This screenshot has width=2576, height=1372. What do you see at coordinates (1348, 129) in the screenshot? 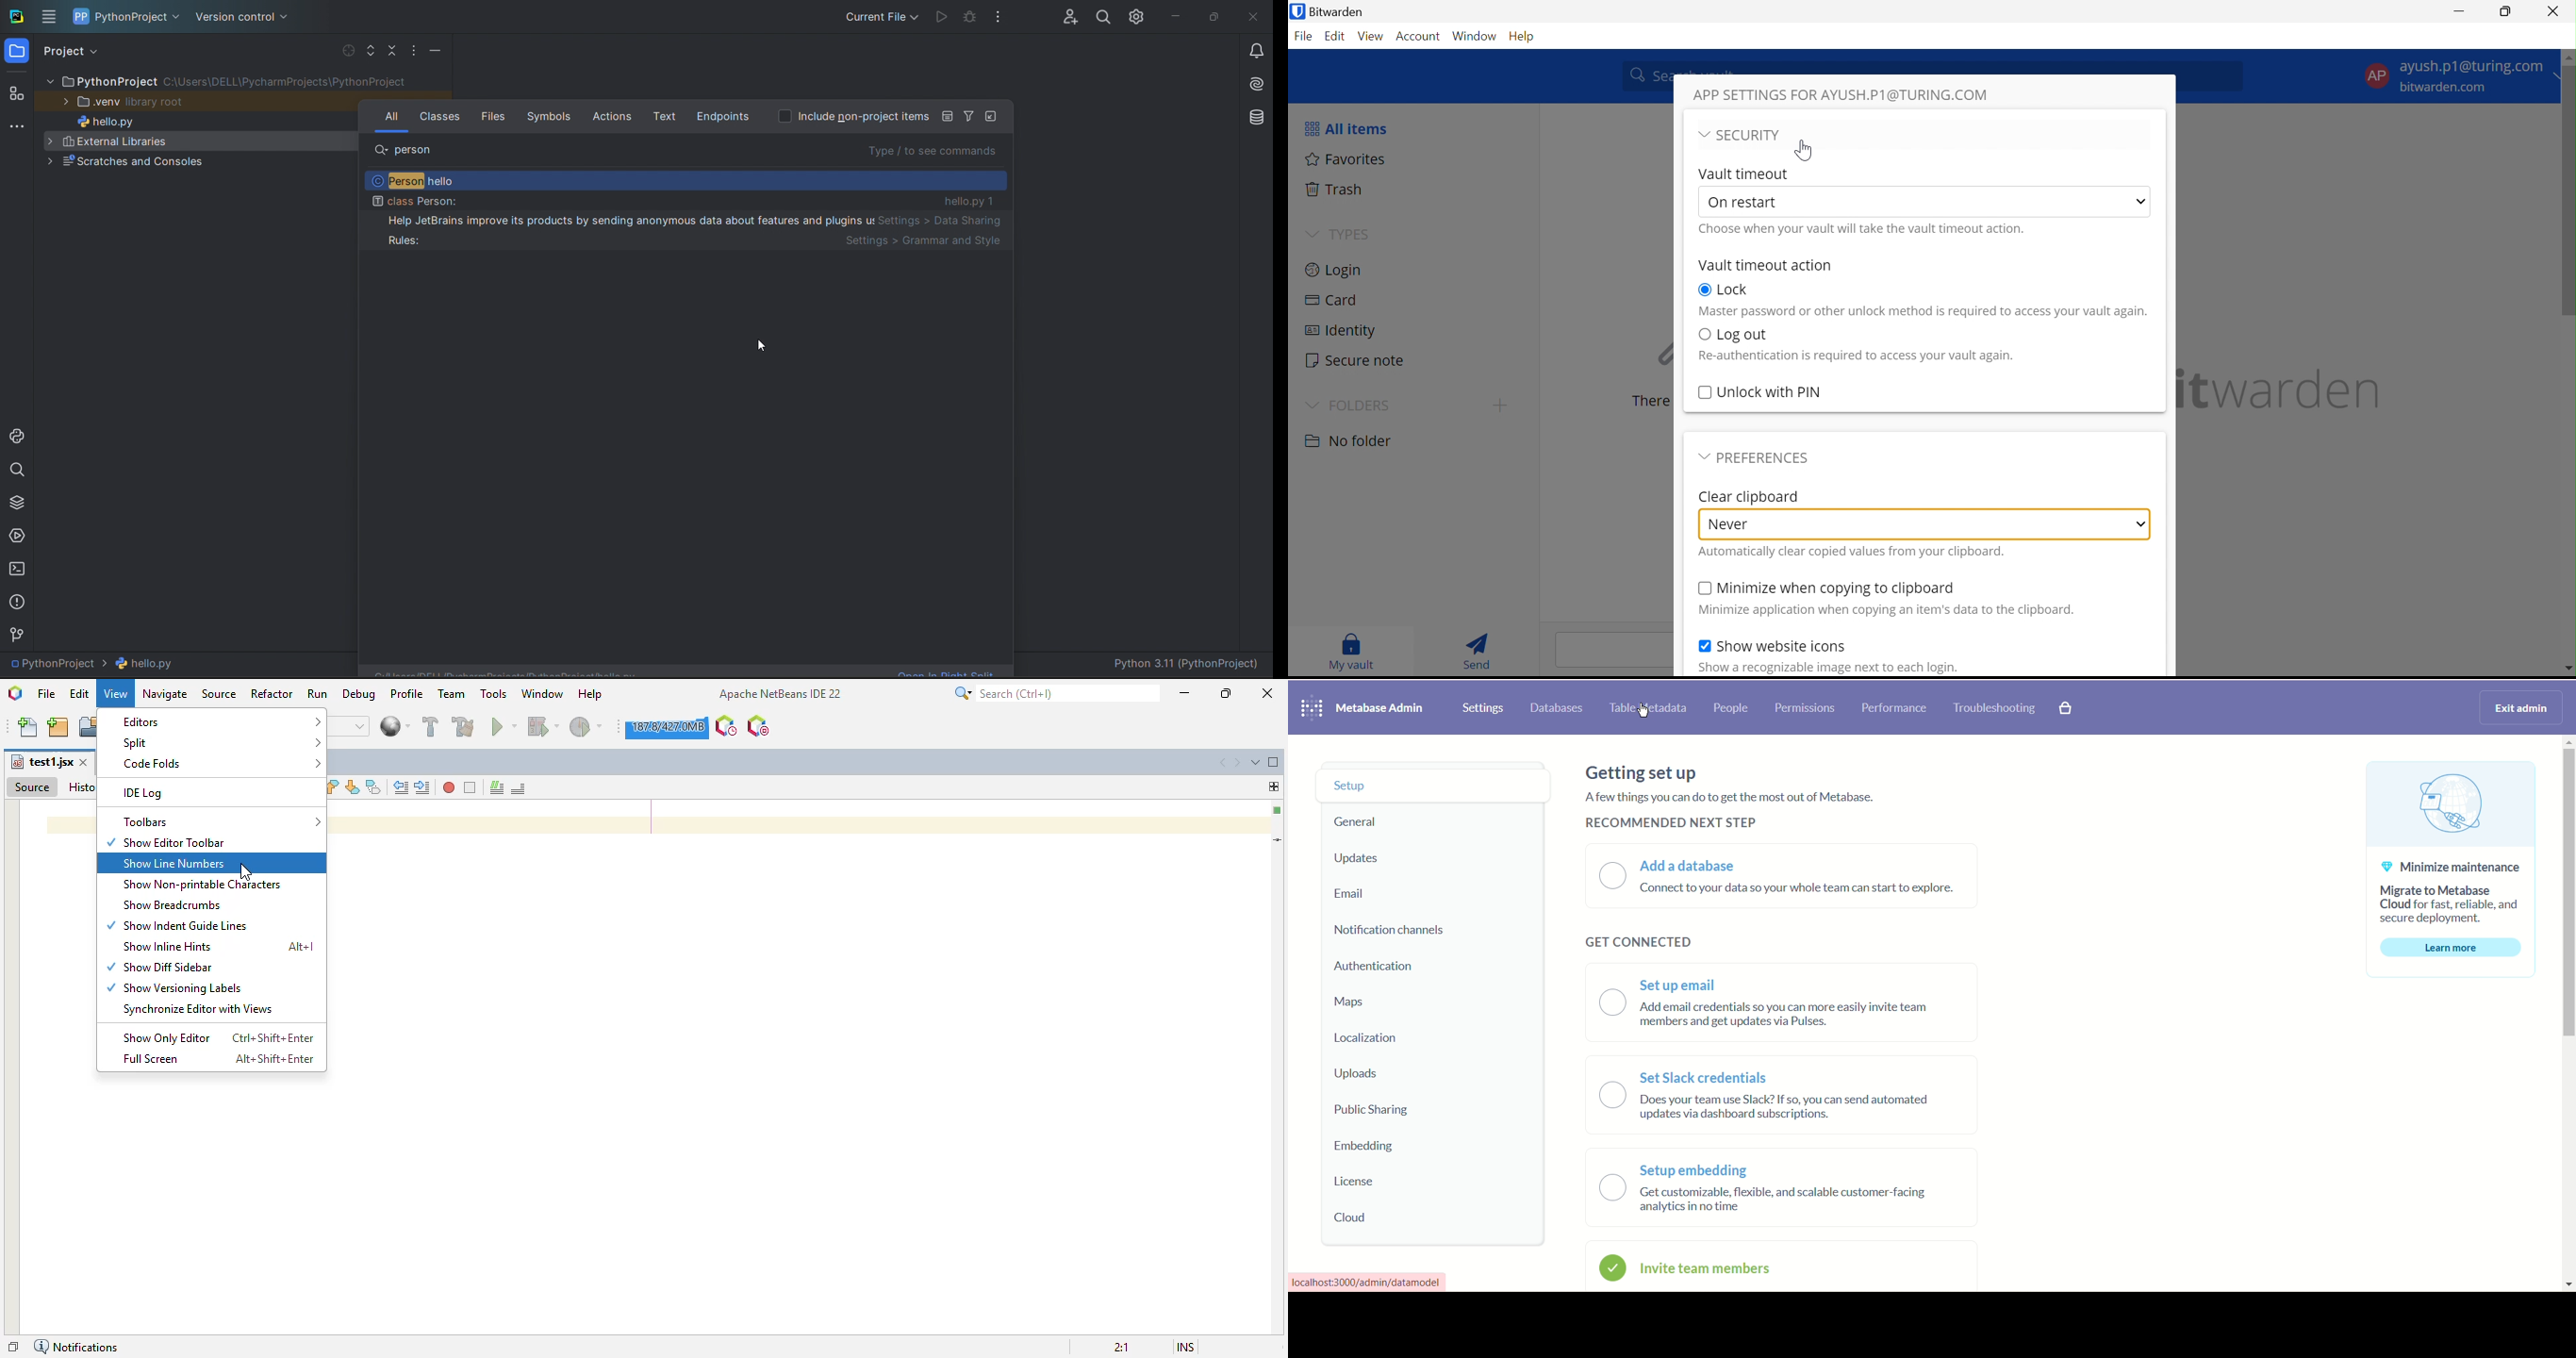
I see `All items` at bounding box center [1348, 129].